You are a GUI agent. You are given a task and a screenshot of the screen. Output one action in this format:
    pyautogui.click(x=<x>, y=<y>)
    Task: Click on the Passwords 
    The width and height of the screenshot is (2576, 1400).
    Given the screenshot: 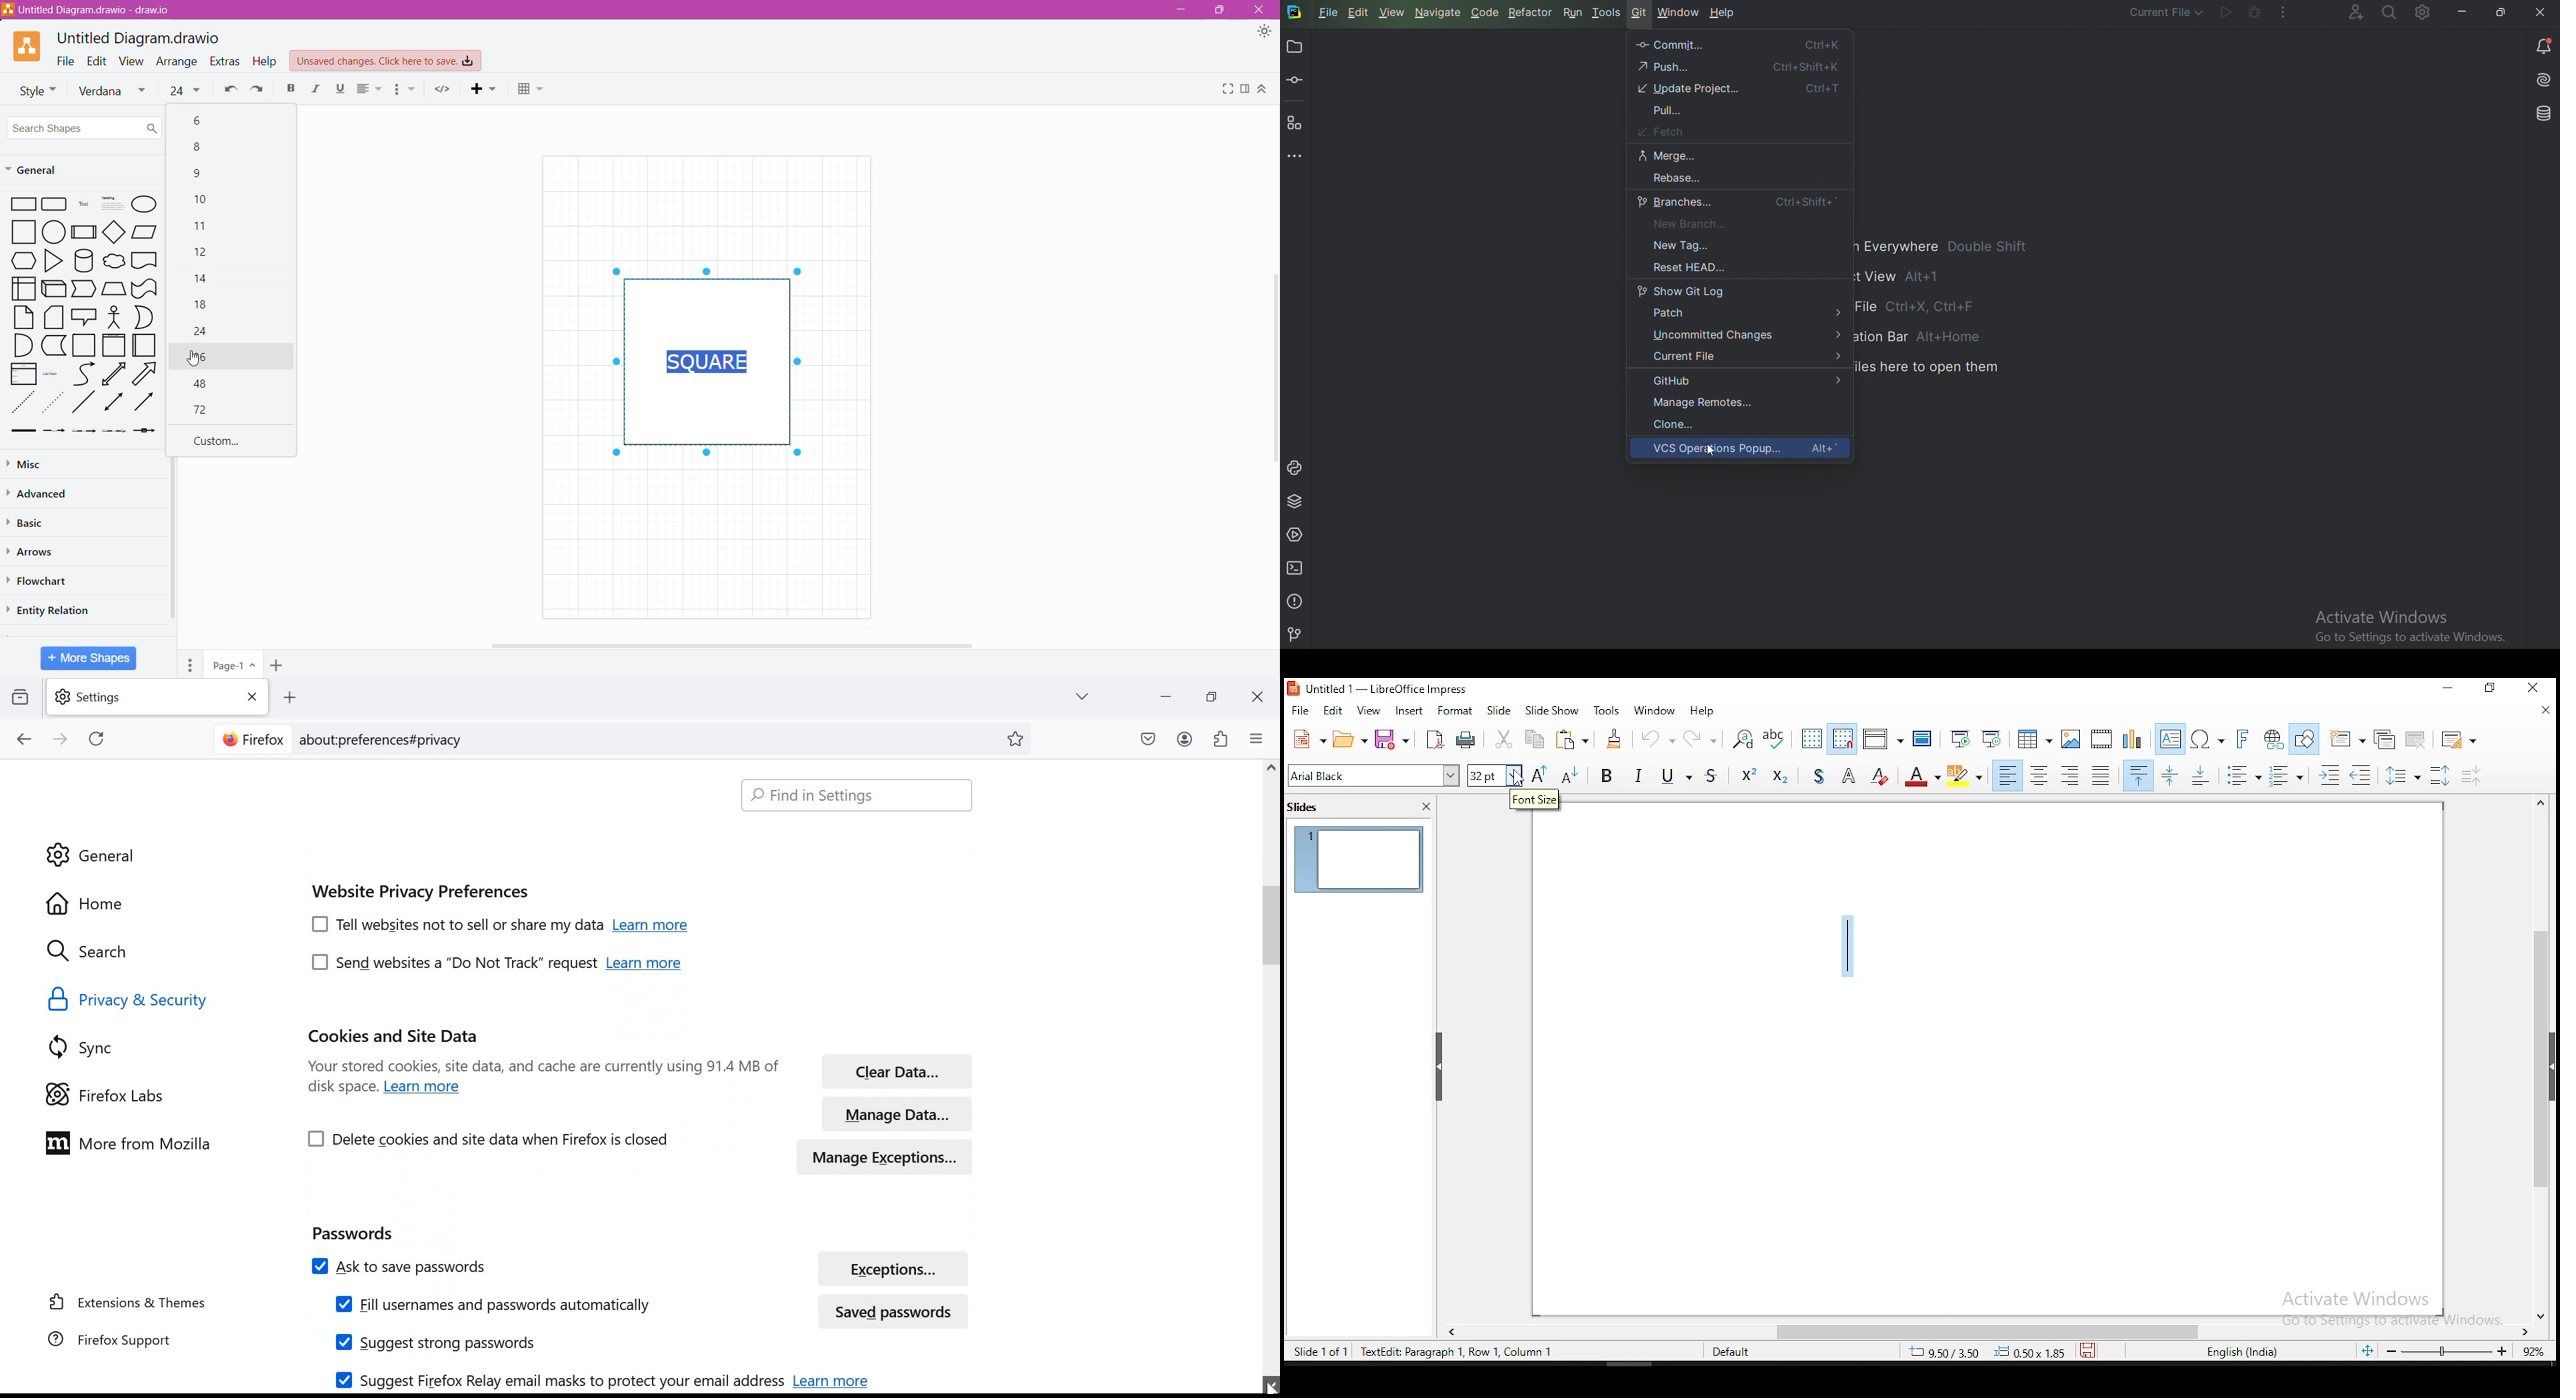 What is the action you would take?
    pyautogui.click(x=529, y=1233)
    